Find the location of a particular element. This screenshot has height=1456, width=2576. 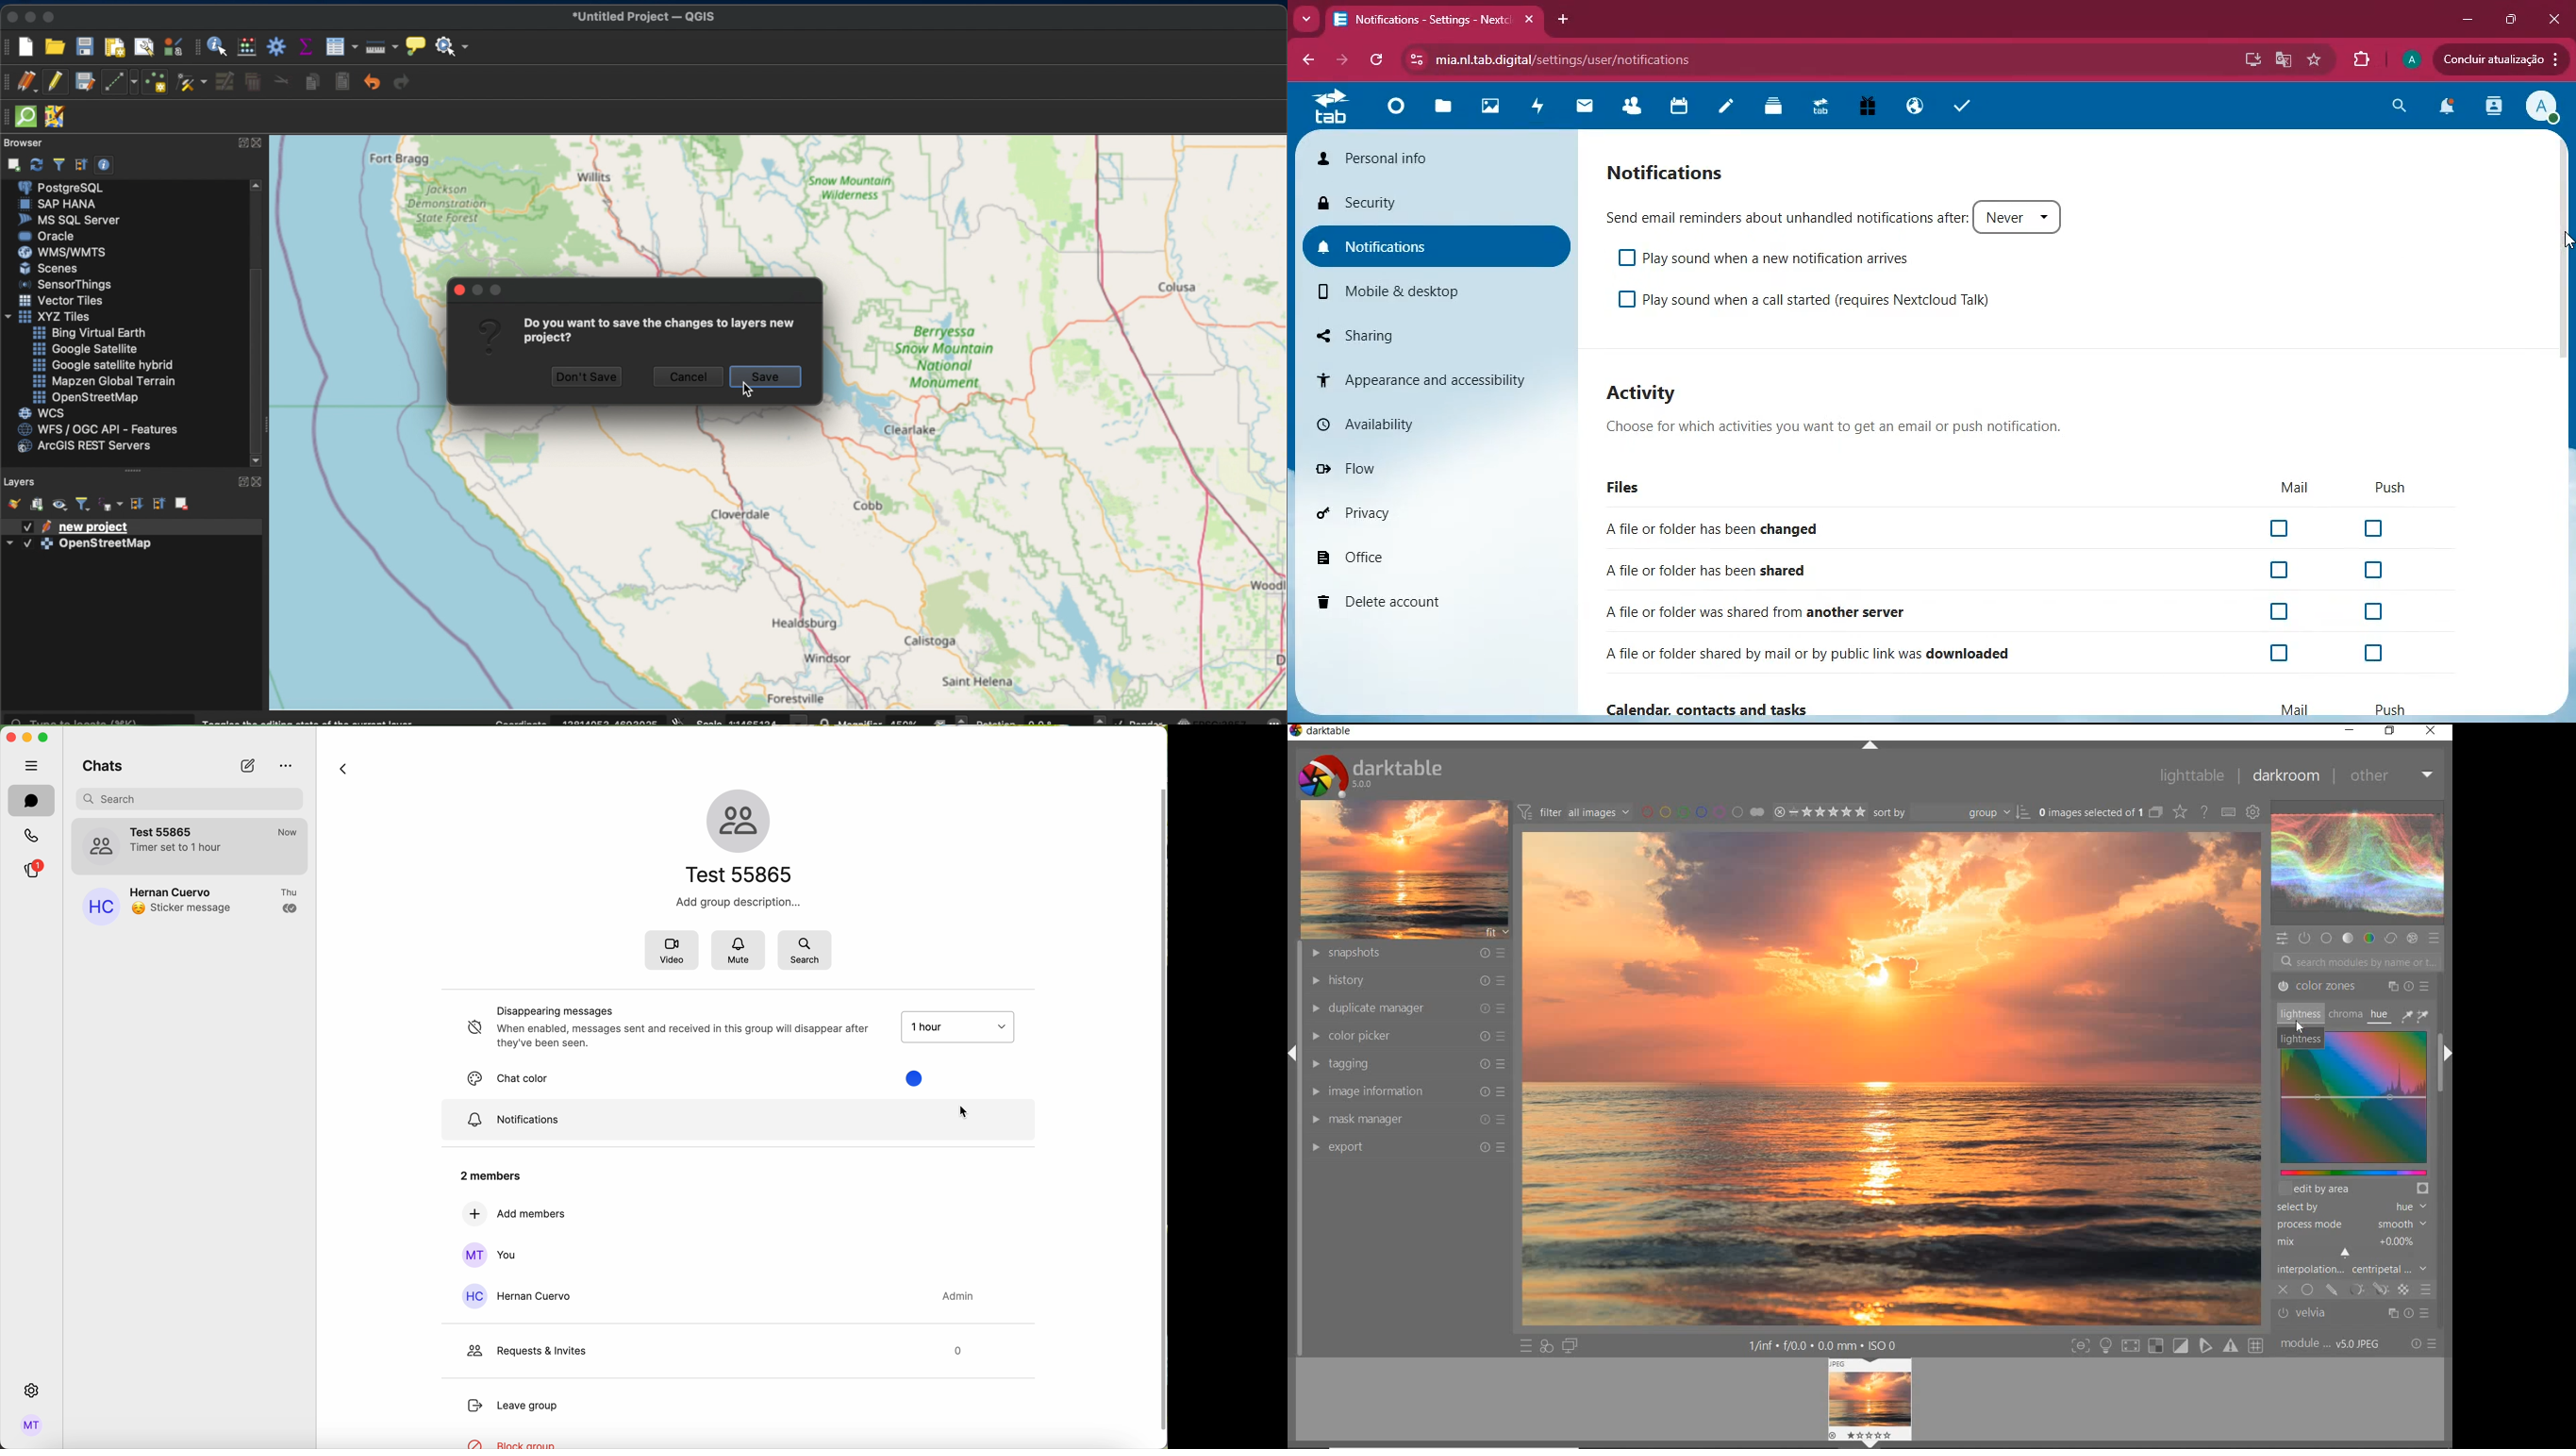

navigate back is located at coordinates (345, 768).